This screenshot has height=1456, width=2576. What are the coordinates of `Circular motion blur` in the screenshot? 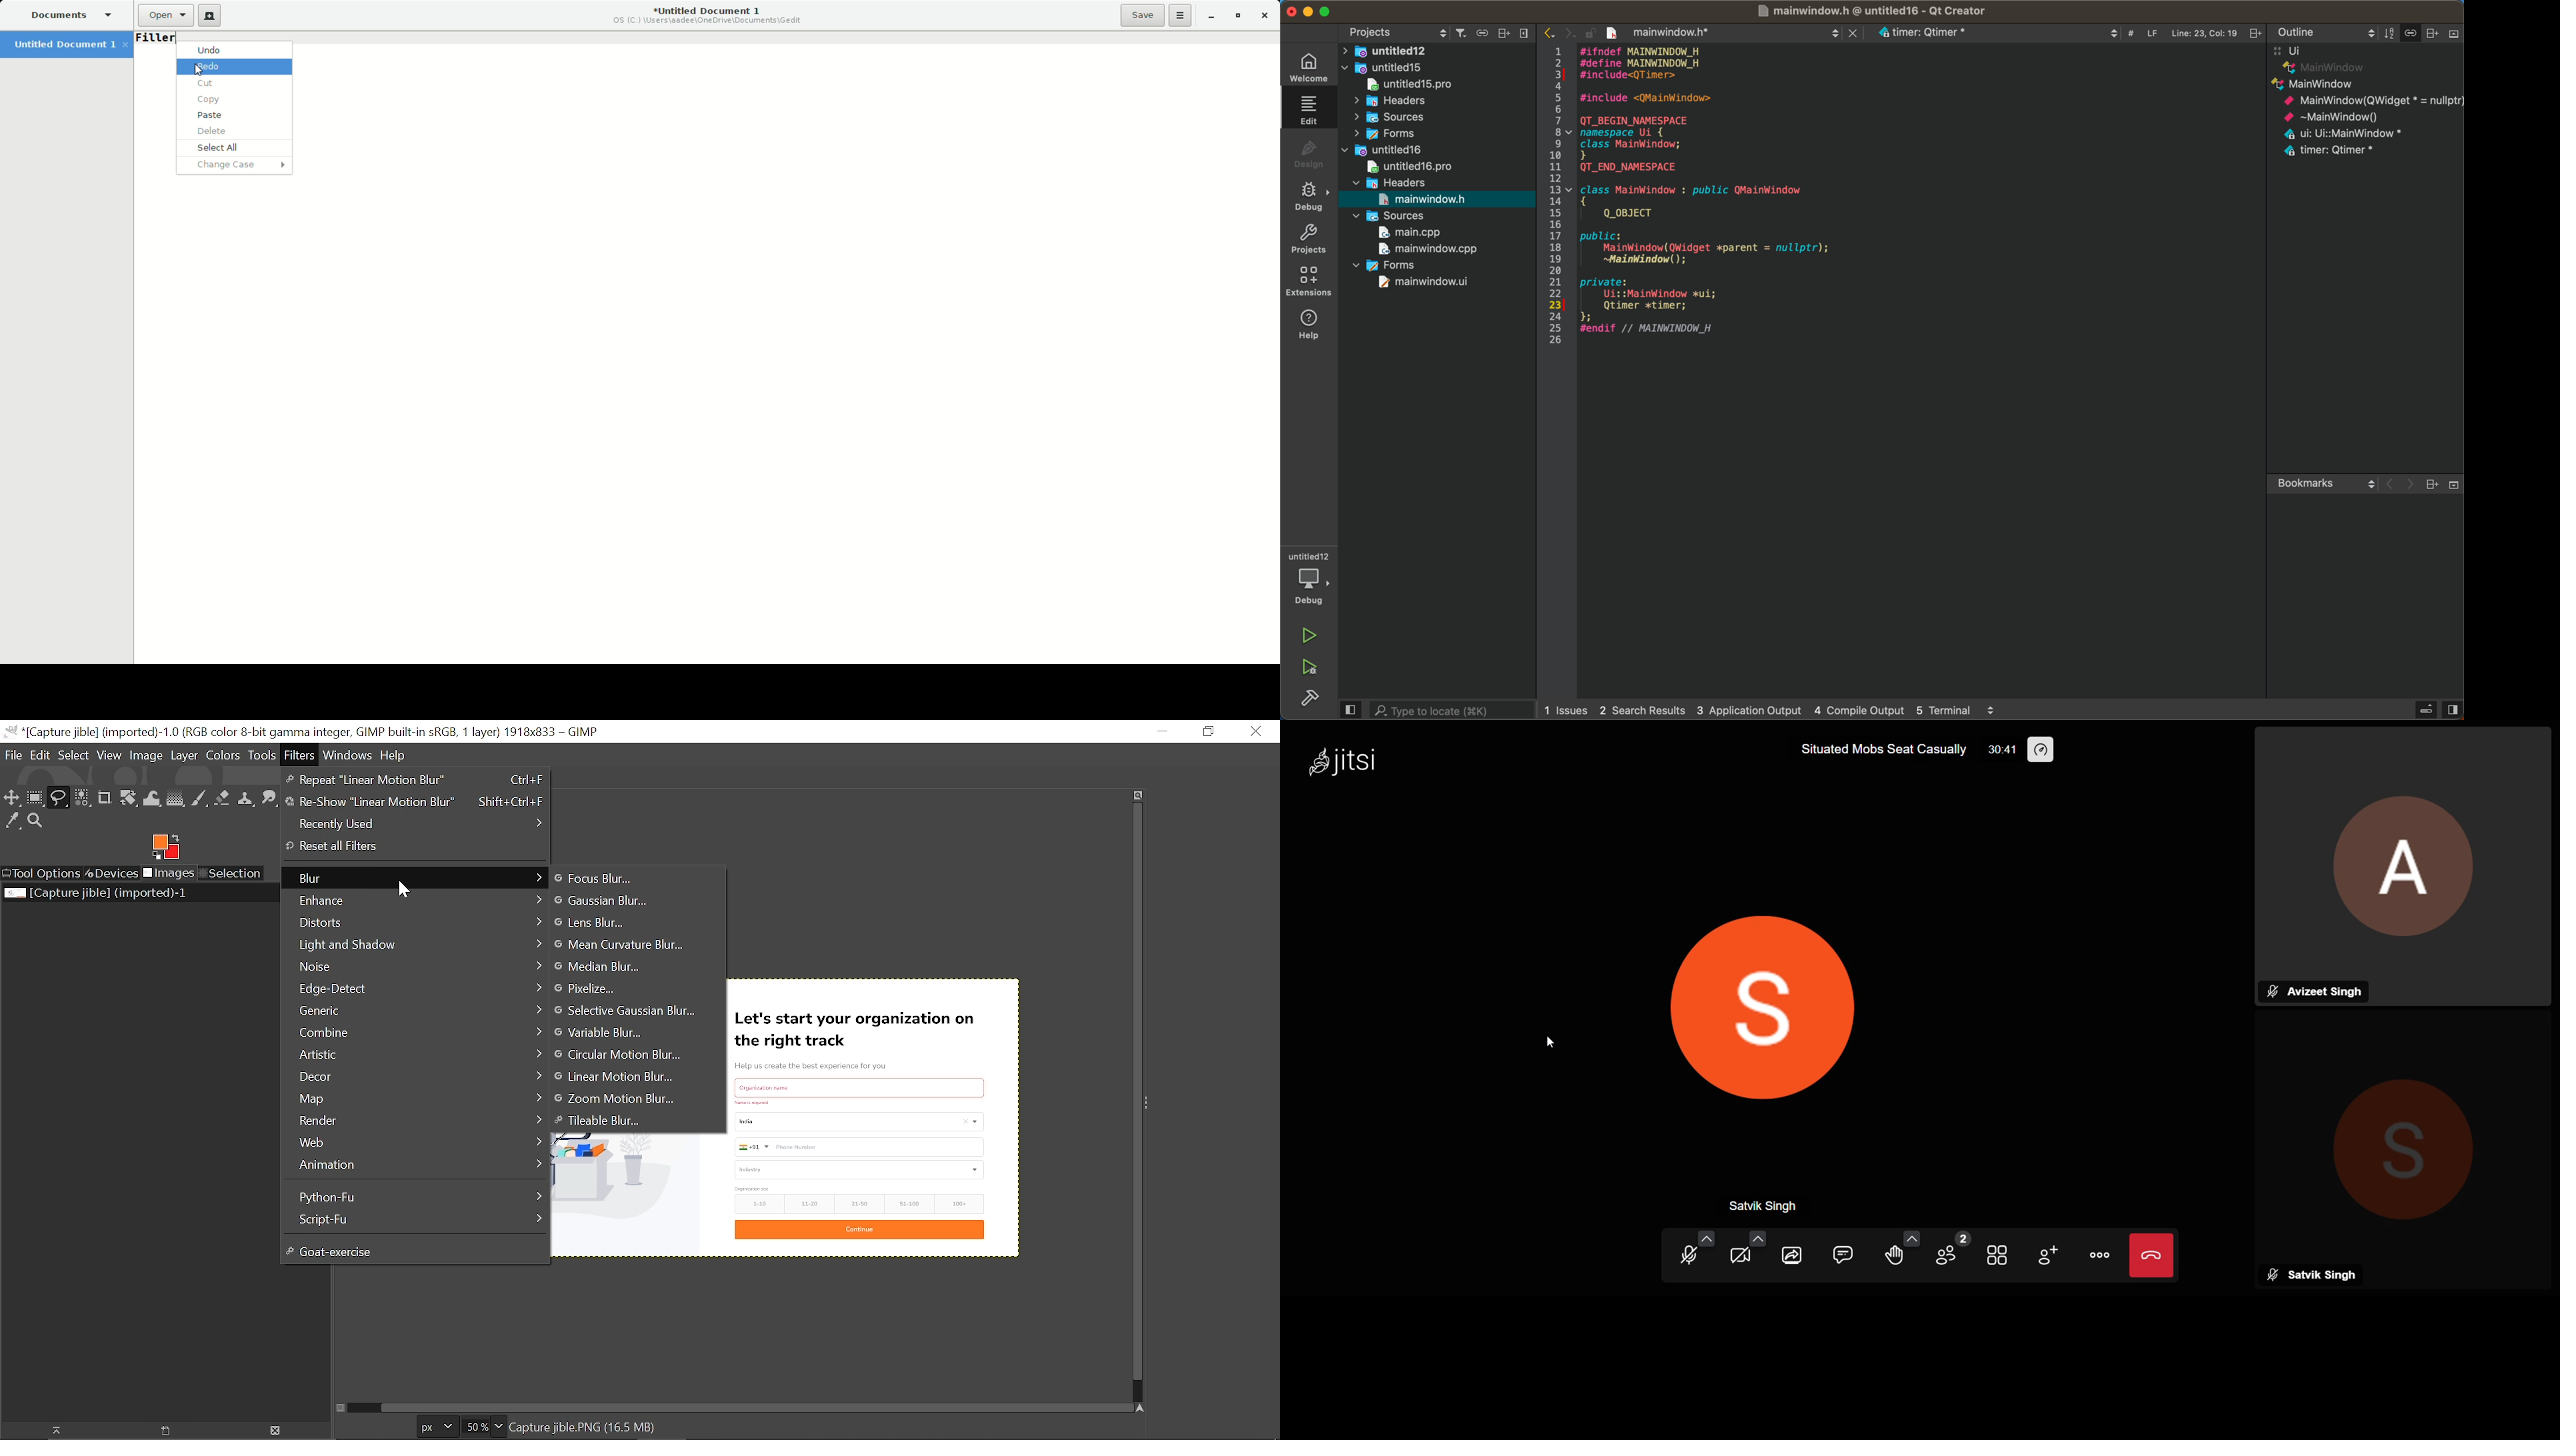 It's located at (623, 1055).